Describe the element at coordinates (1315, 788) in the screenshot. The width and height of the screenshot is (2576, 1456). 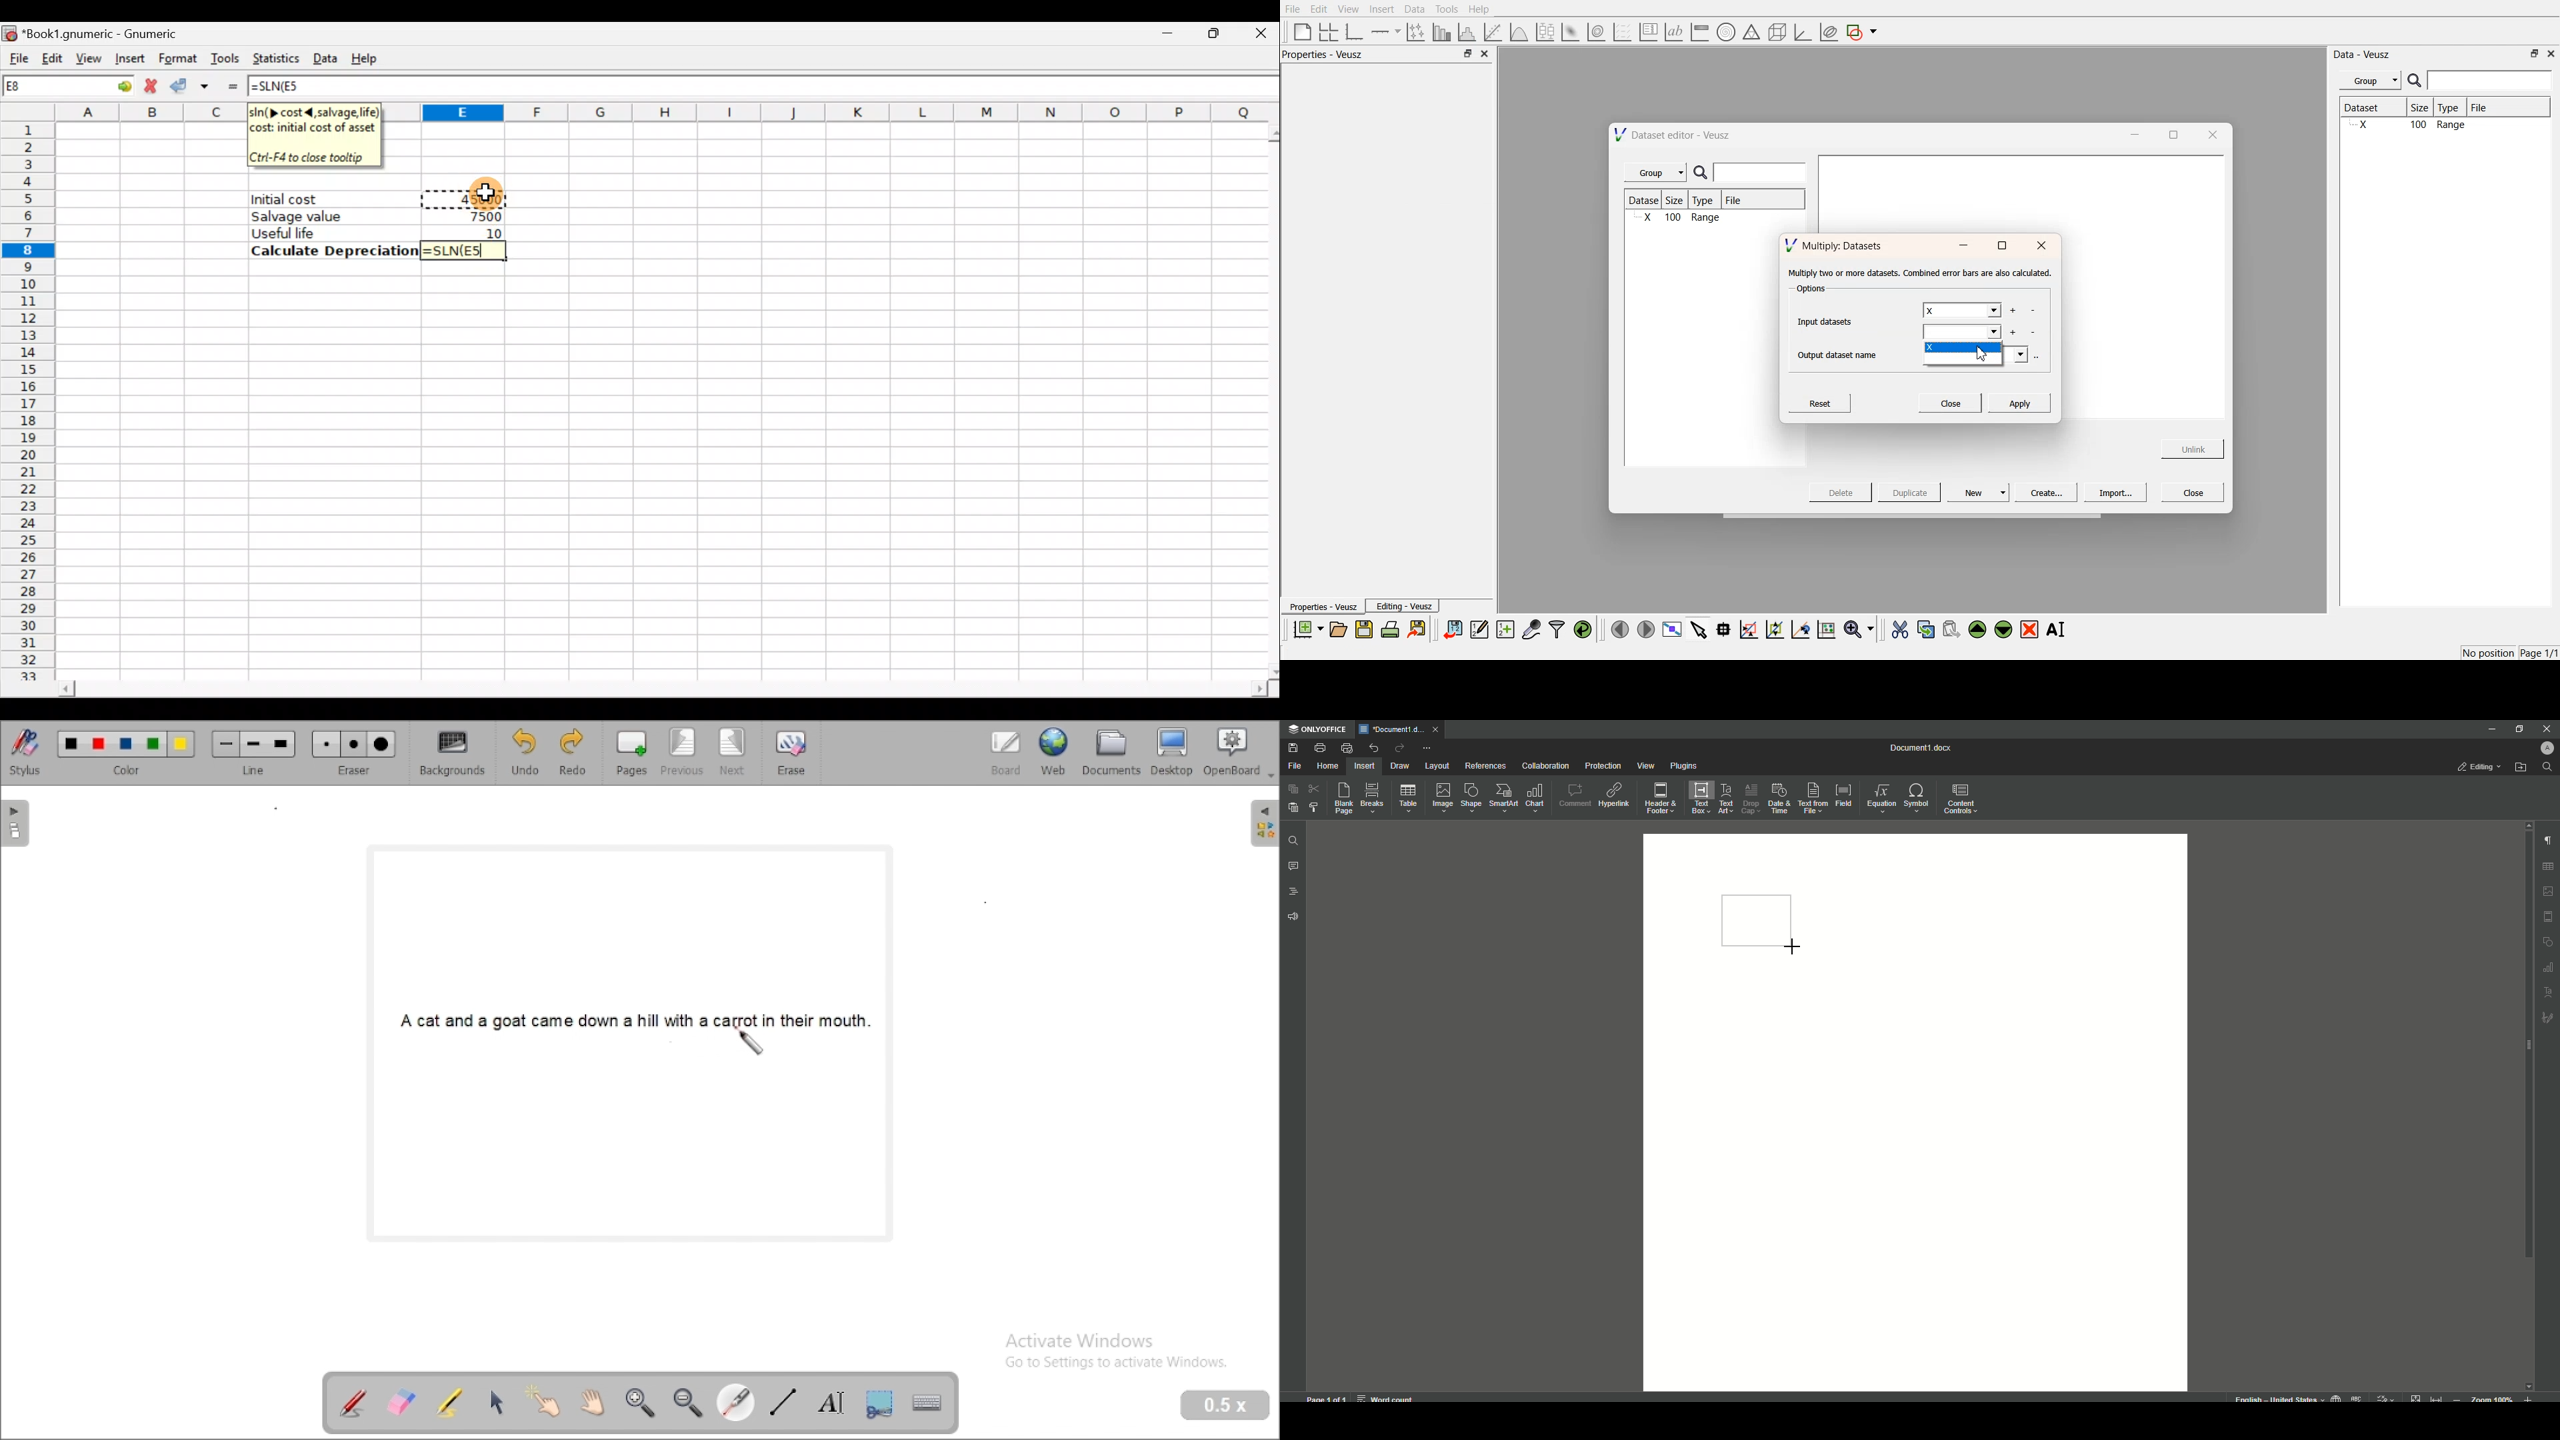
I see `Cut` at that location.